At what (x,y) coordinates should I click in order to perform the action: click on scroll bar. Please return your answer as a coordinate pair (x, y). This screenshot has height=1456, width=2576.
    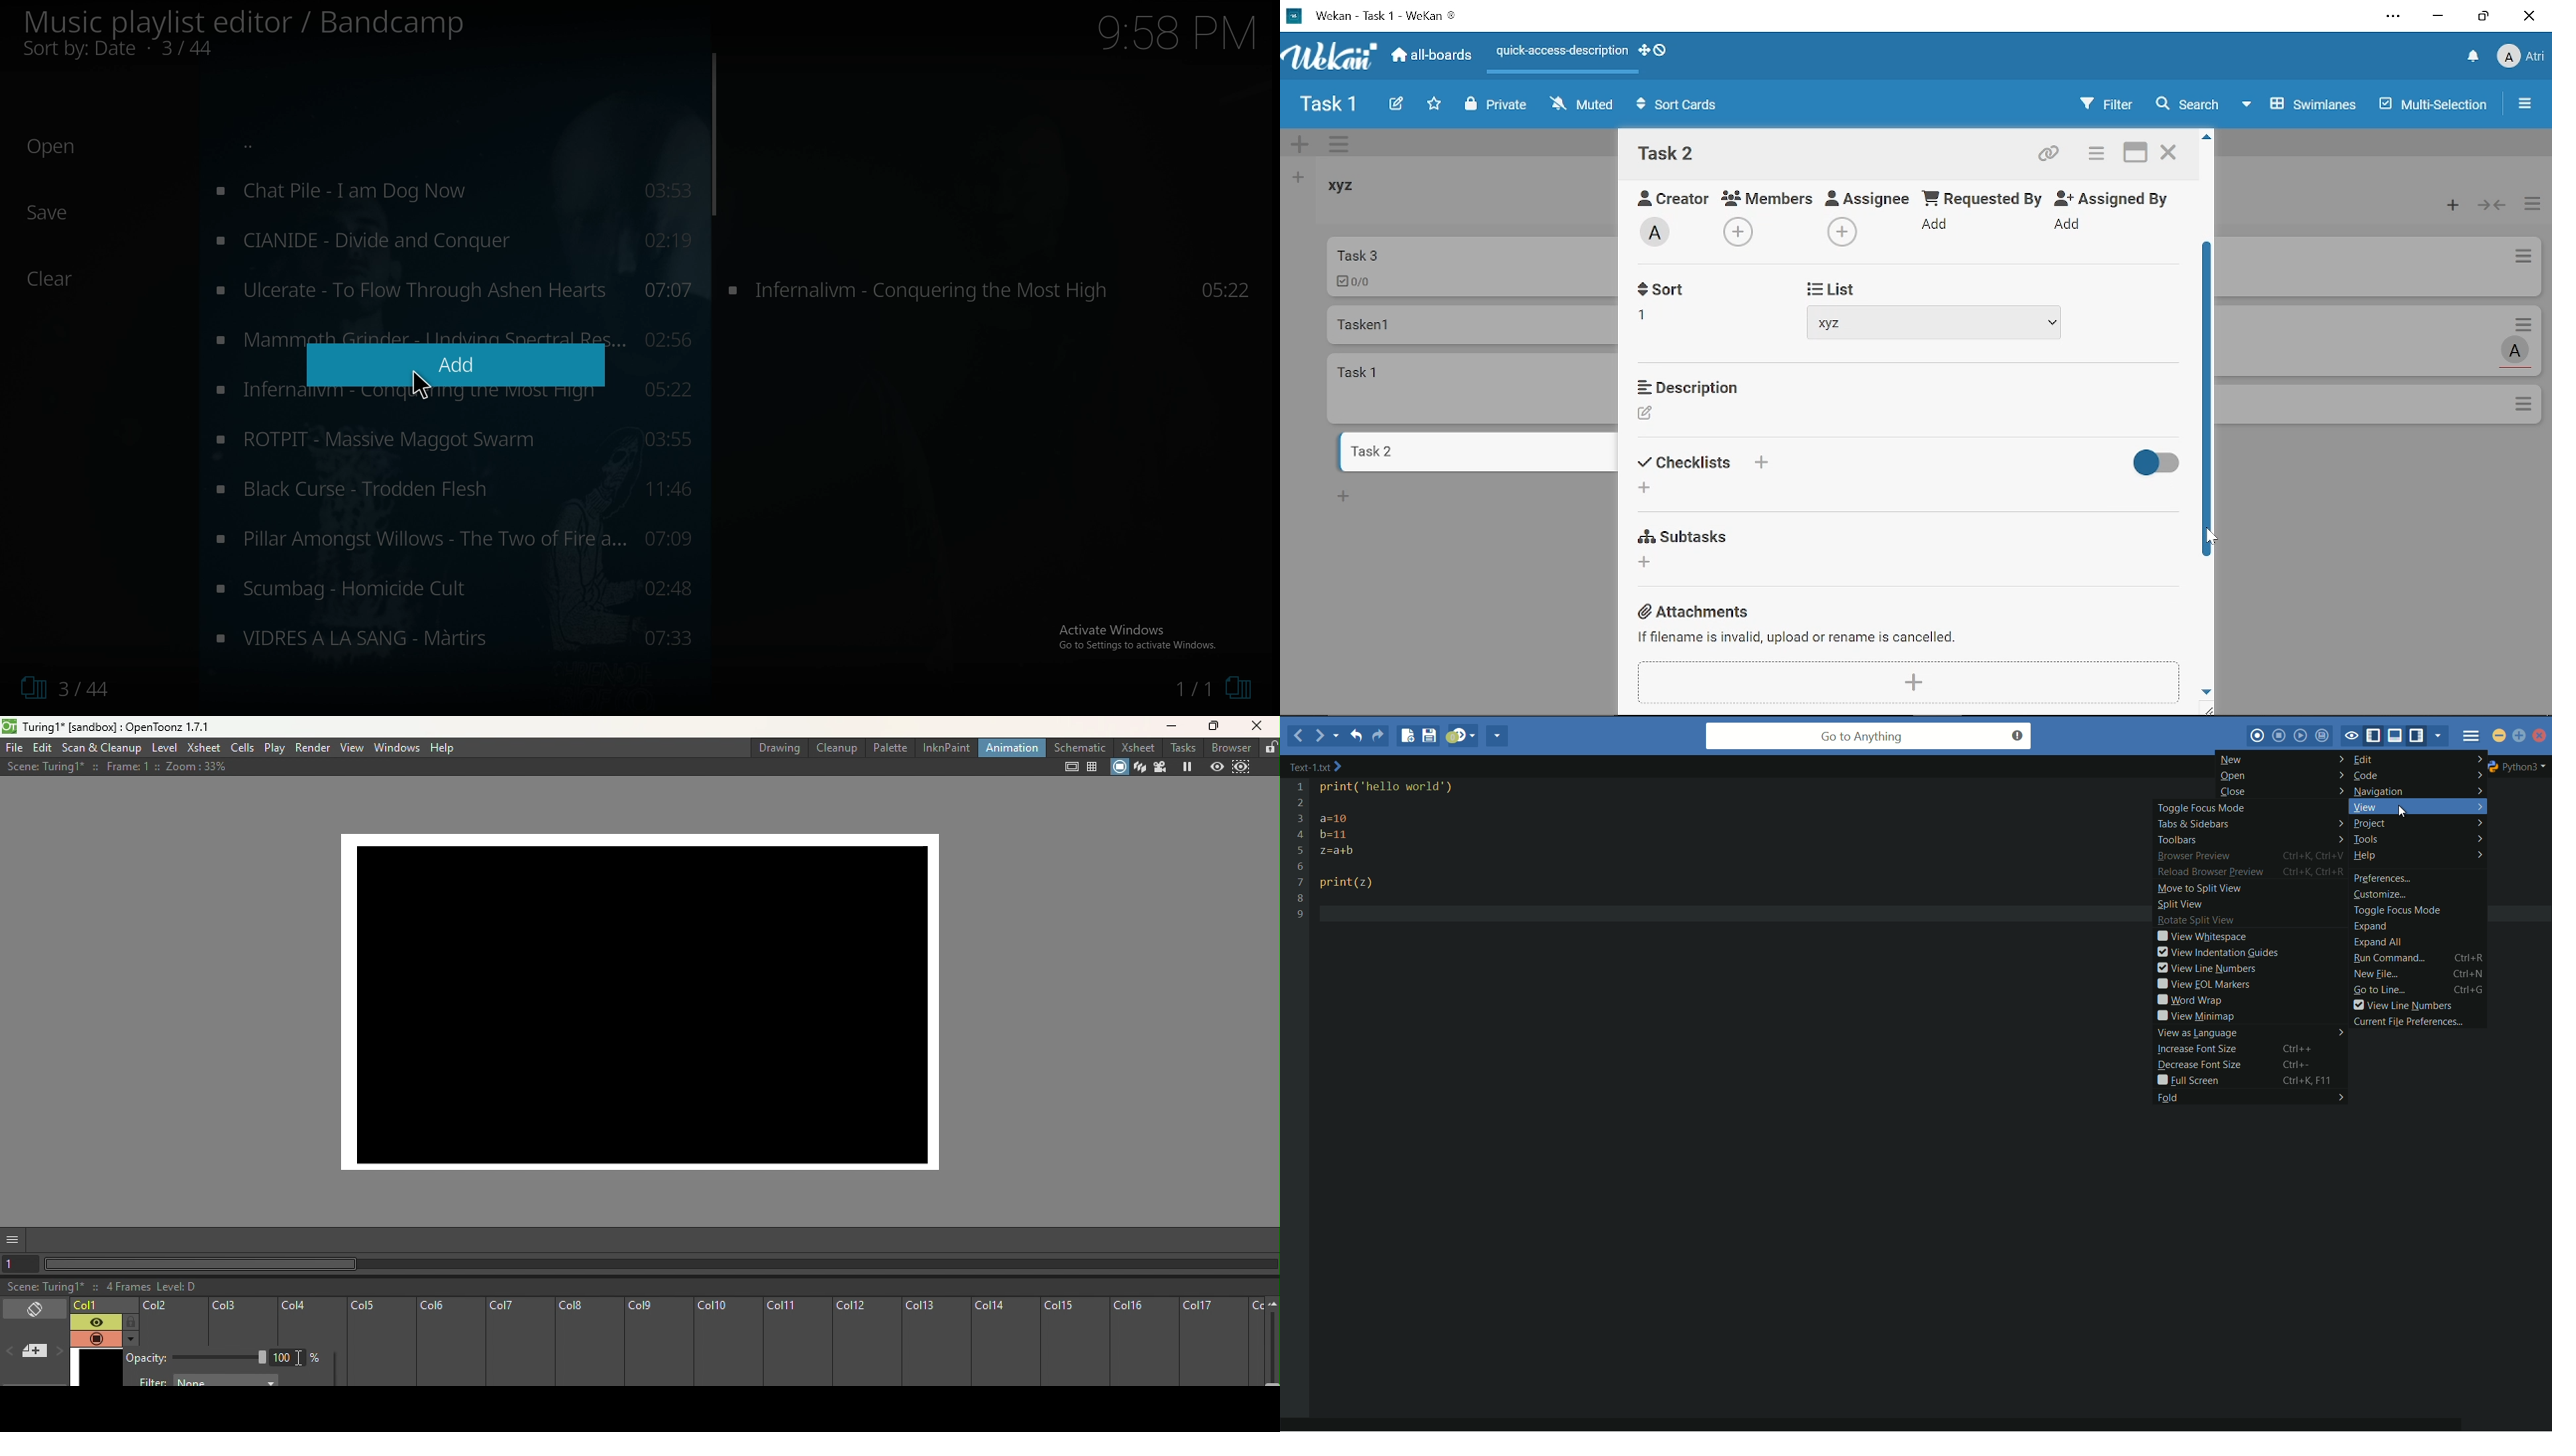
    Looking at the image, I should click on (713, 134).